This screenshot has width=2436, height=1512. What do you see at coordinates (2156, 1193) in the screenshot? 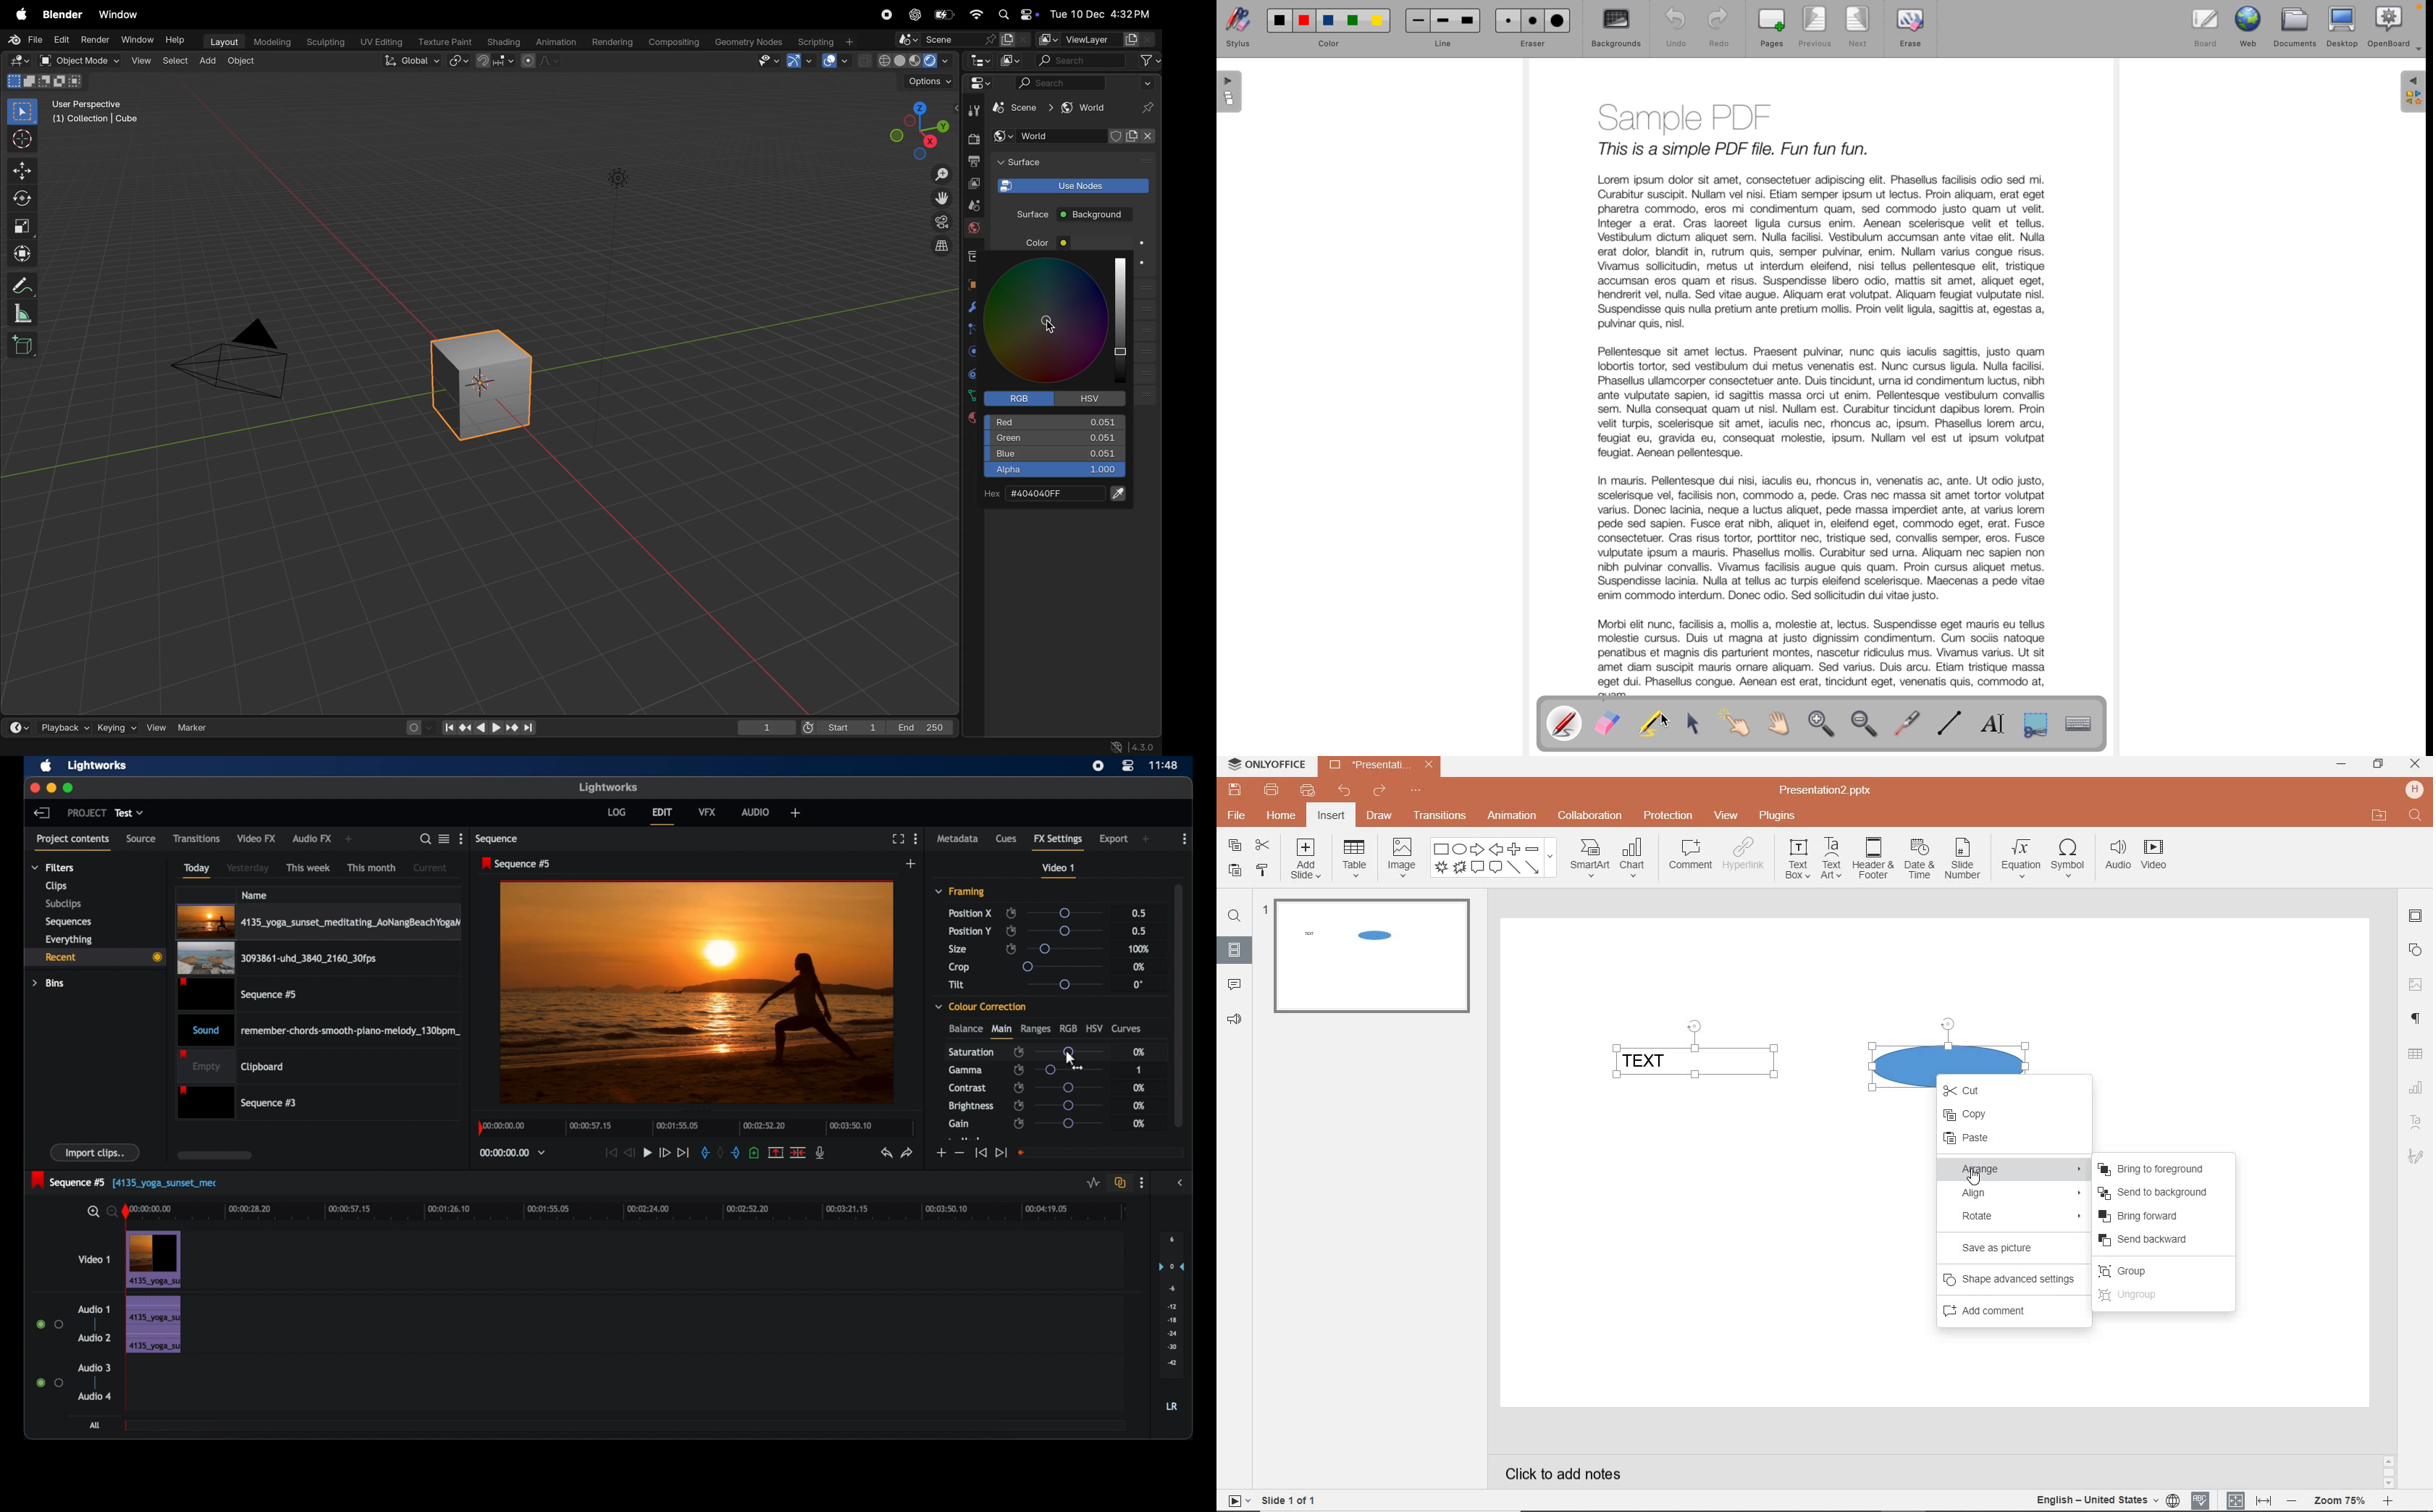
I see `SEND TO BACKGROUND` at bounding box center [2156, 1193].